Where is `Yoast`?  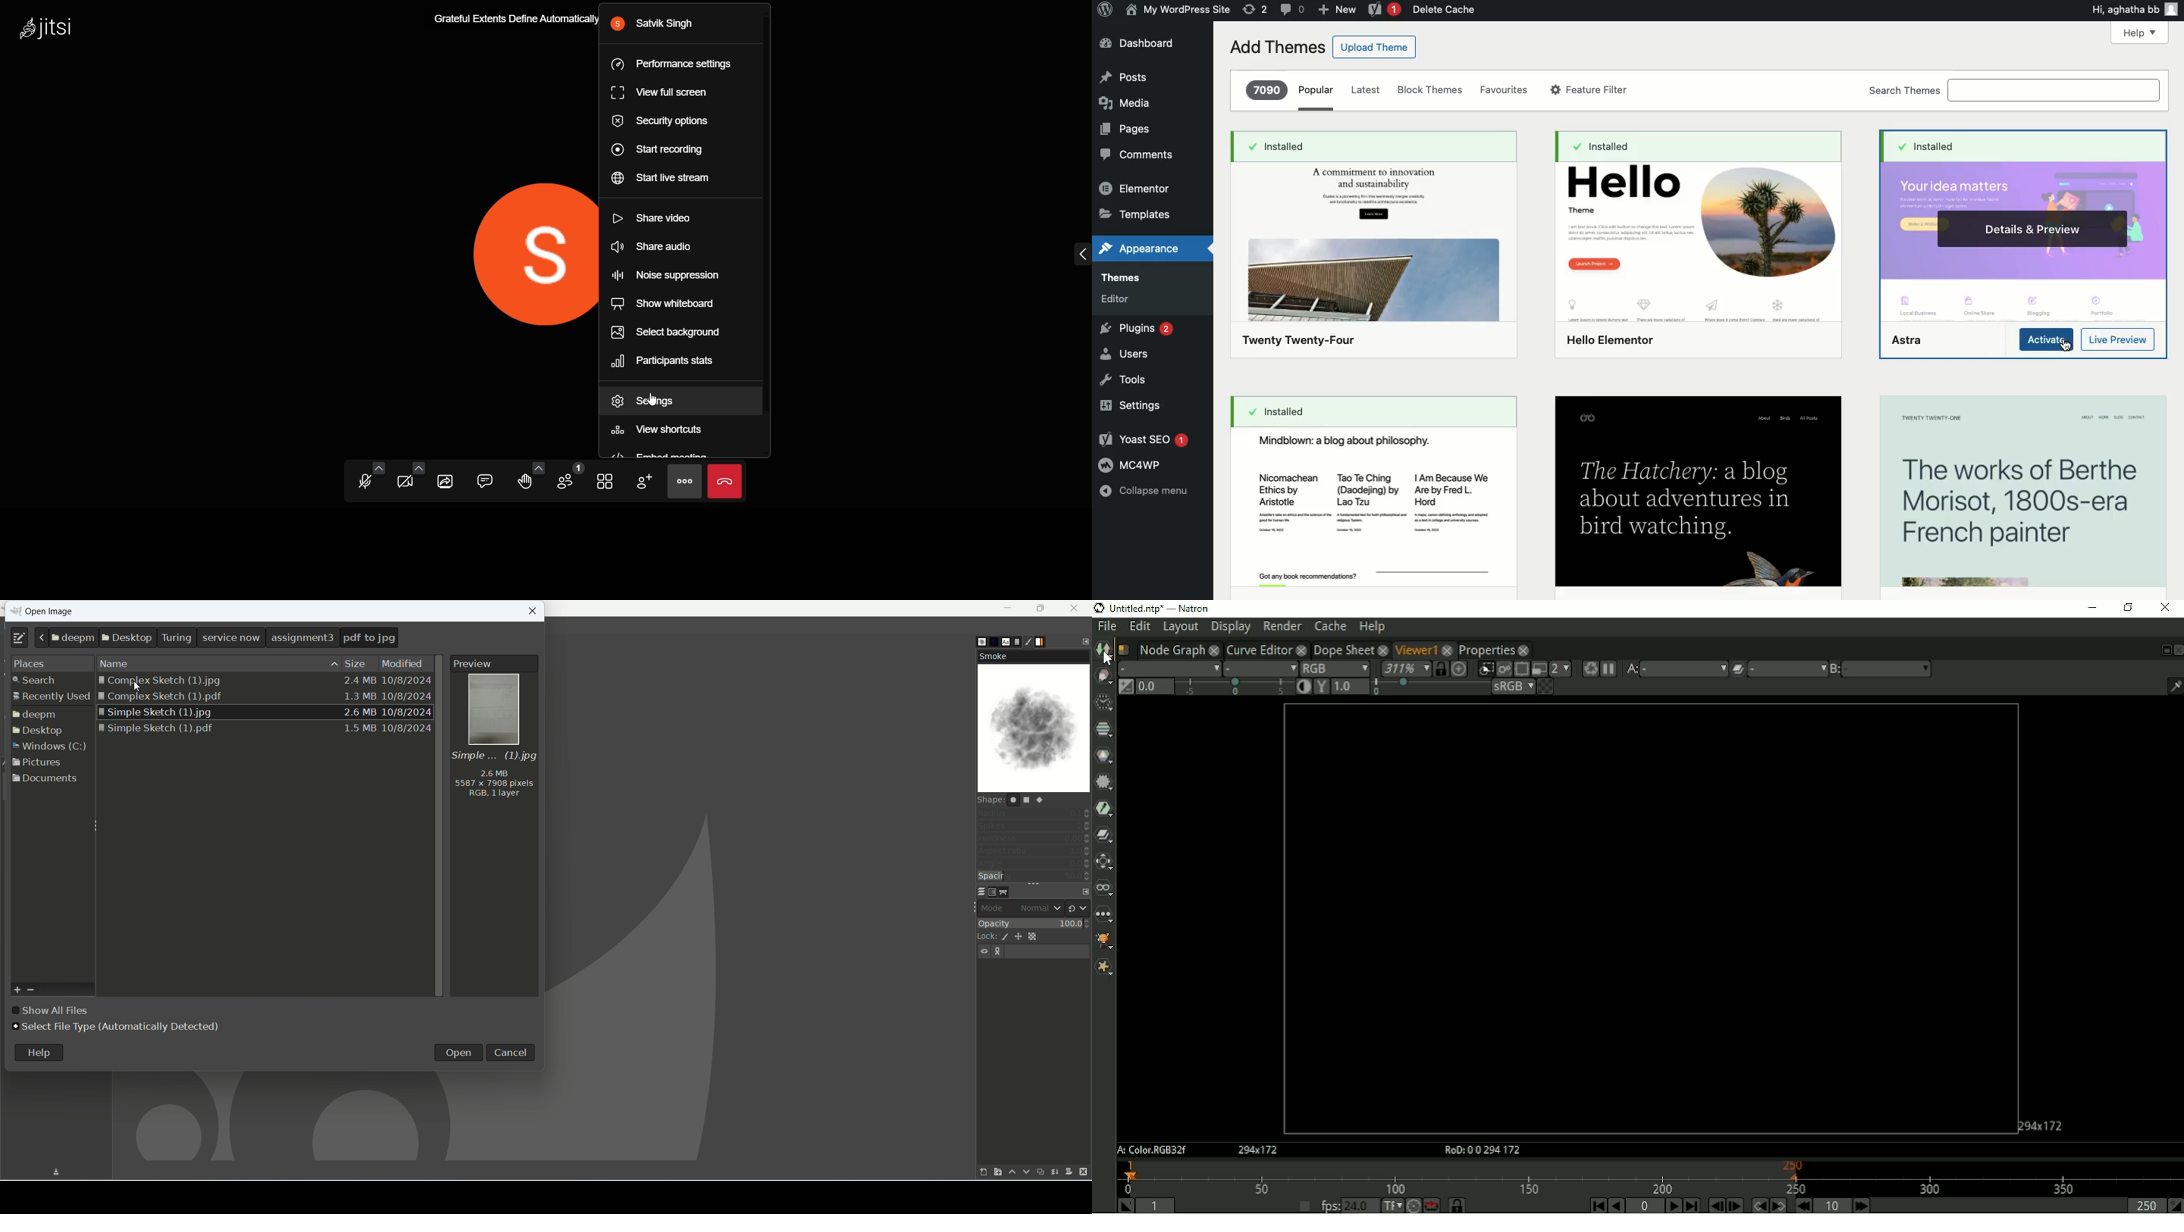 Yoast is located at coordinates (1142, 440).